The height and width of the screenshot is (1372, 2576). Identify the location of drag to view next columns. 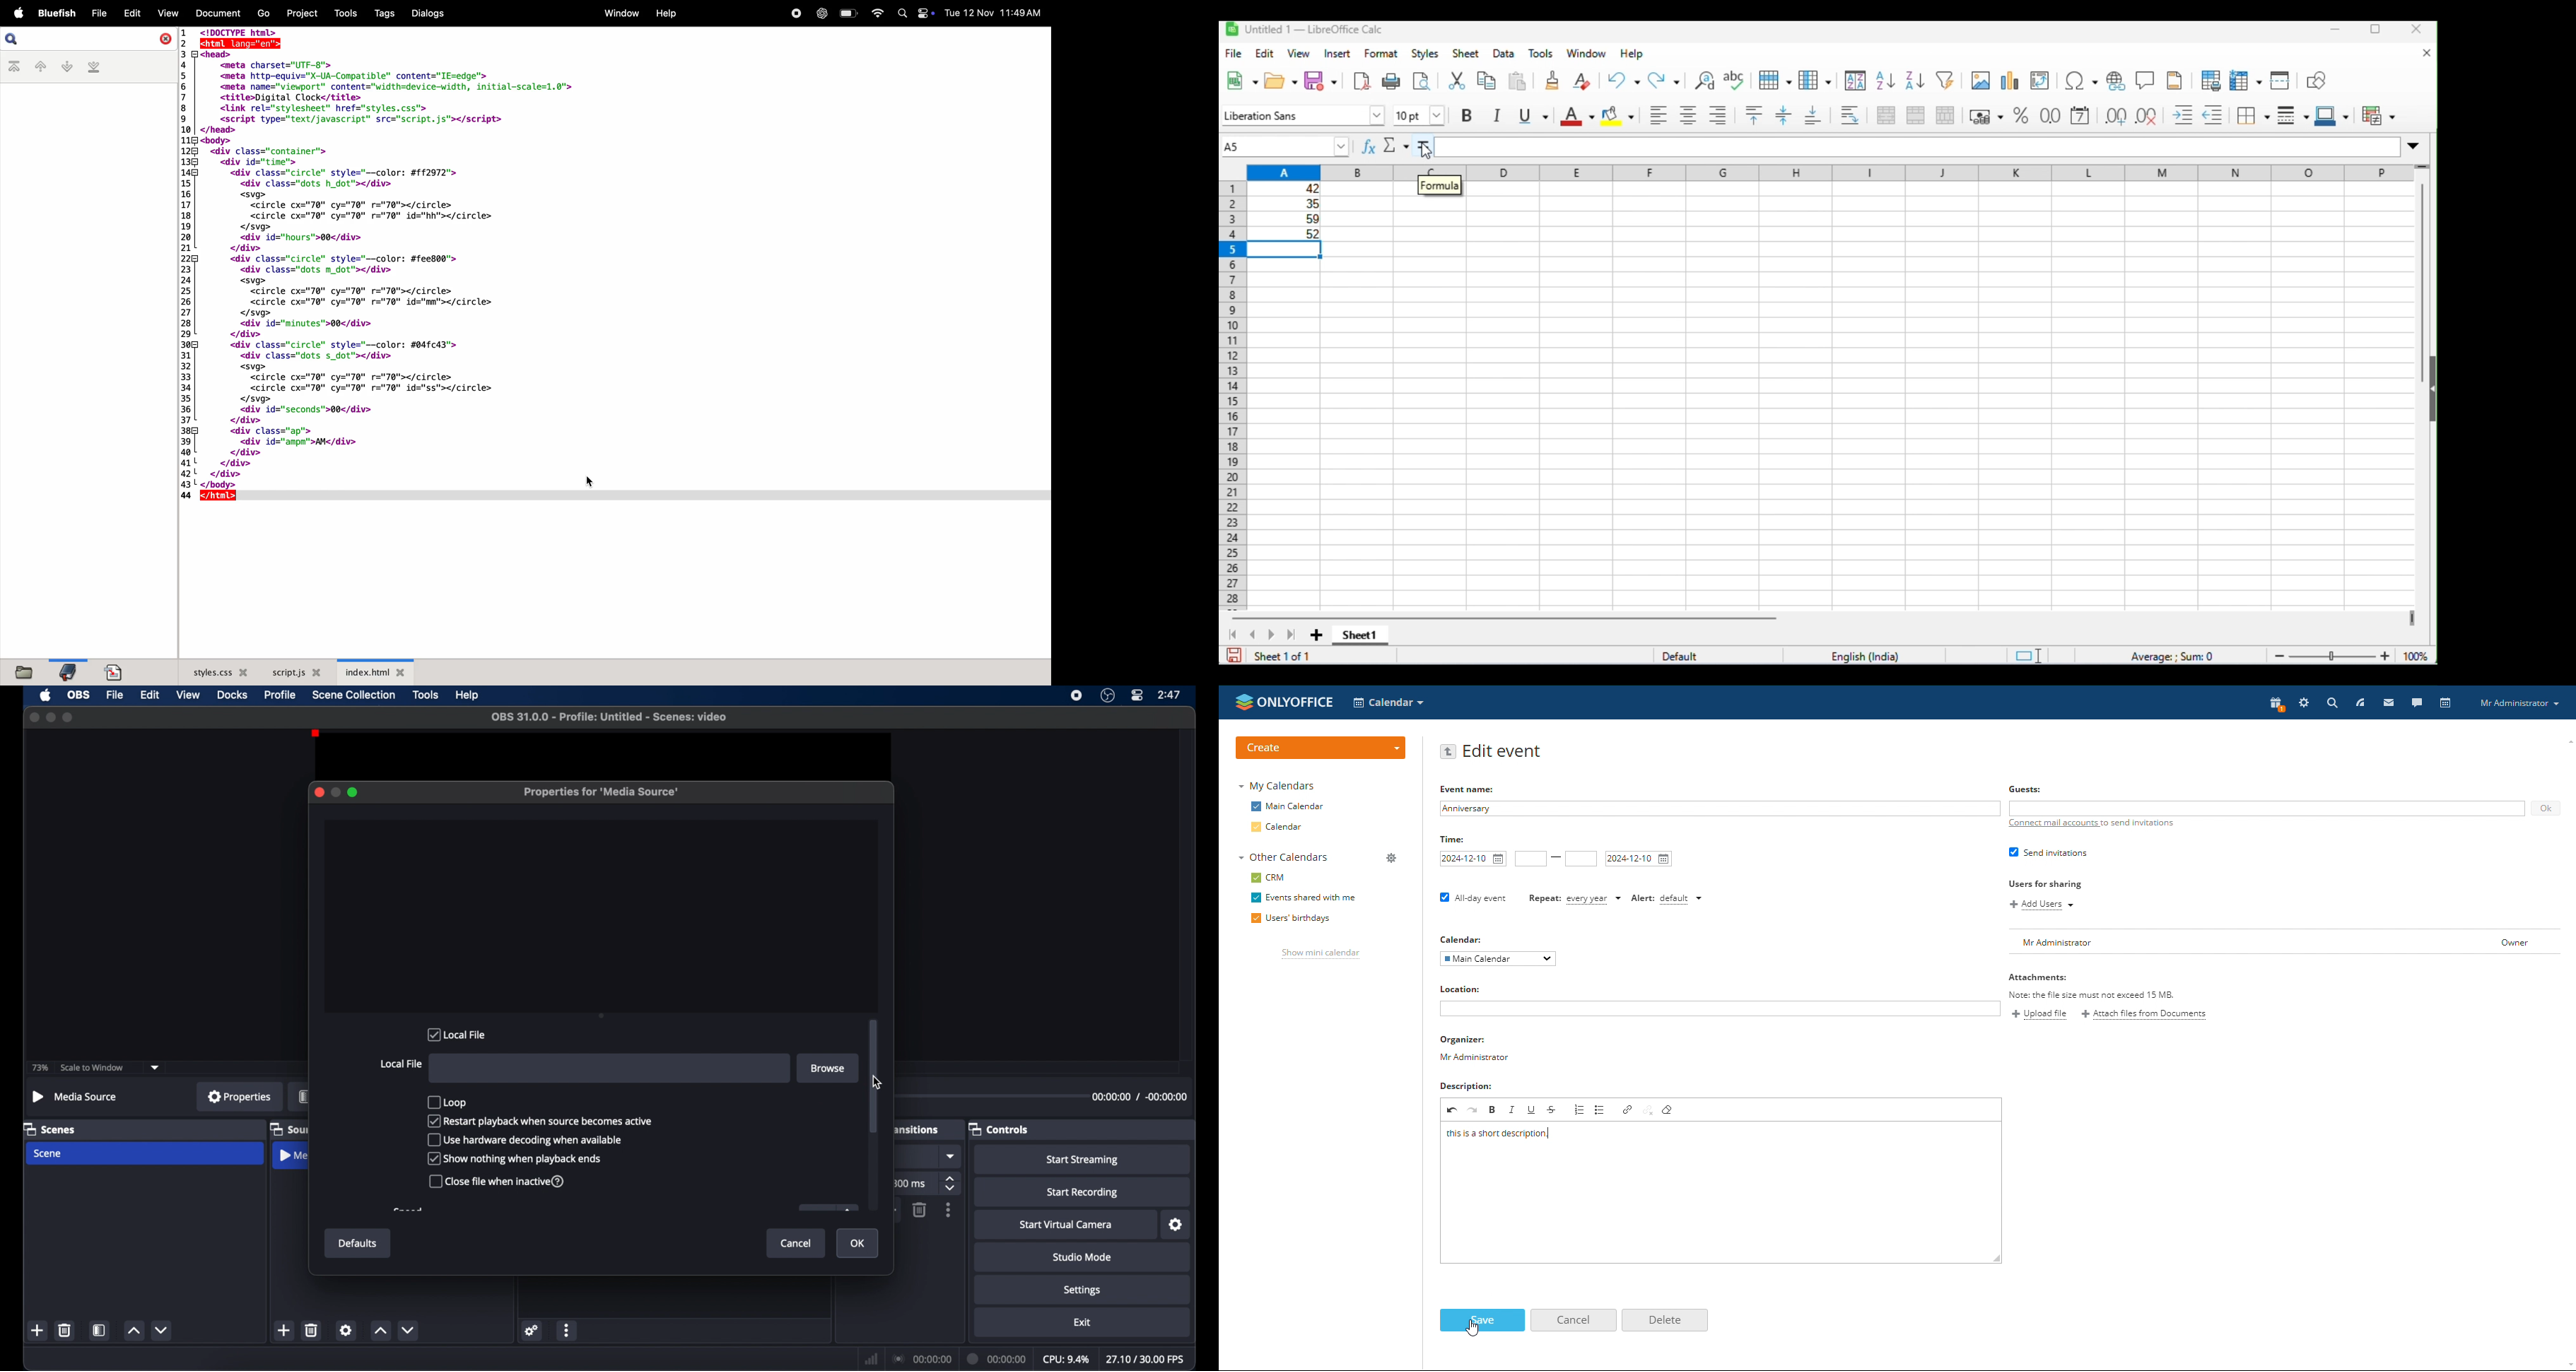
(2410, 618).